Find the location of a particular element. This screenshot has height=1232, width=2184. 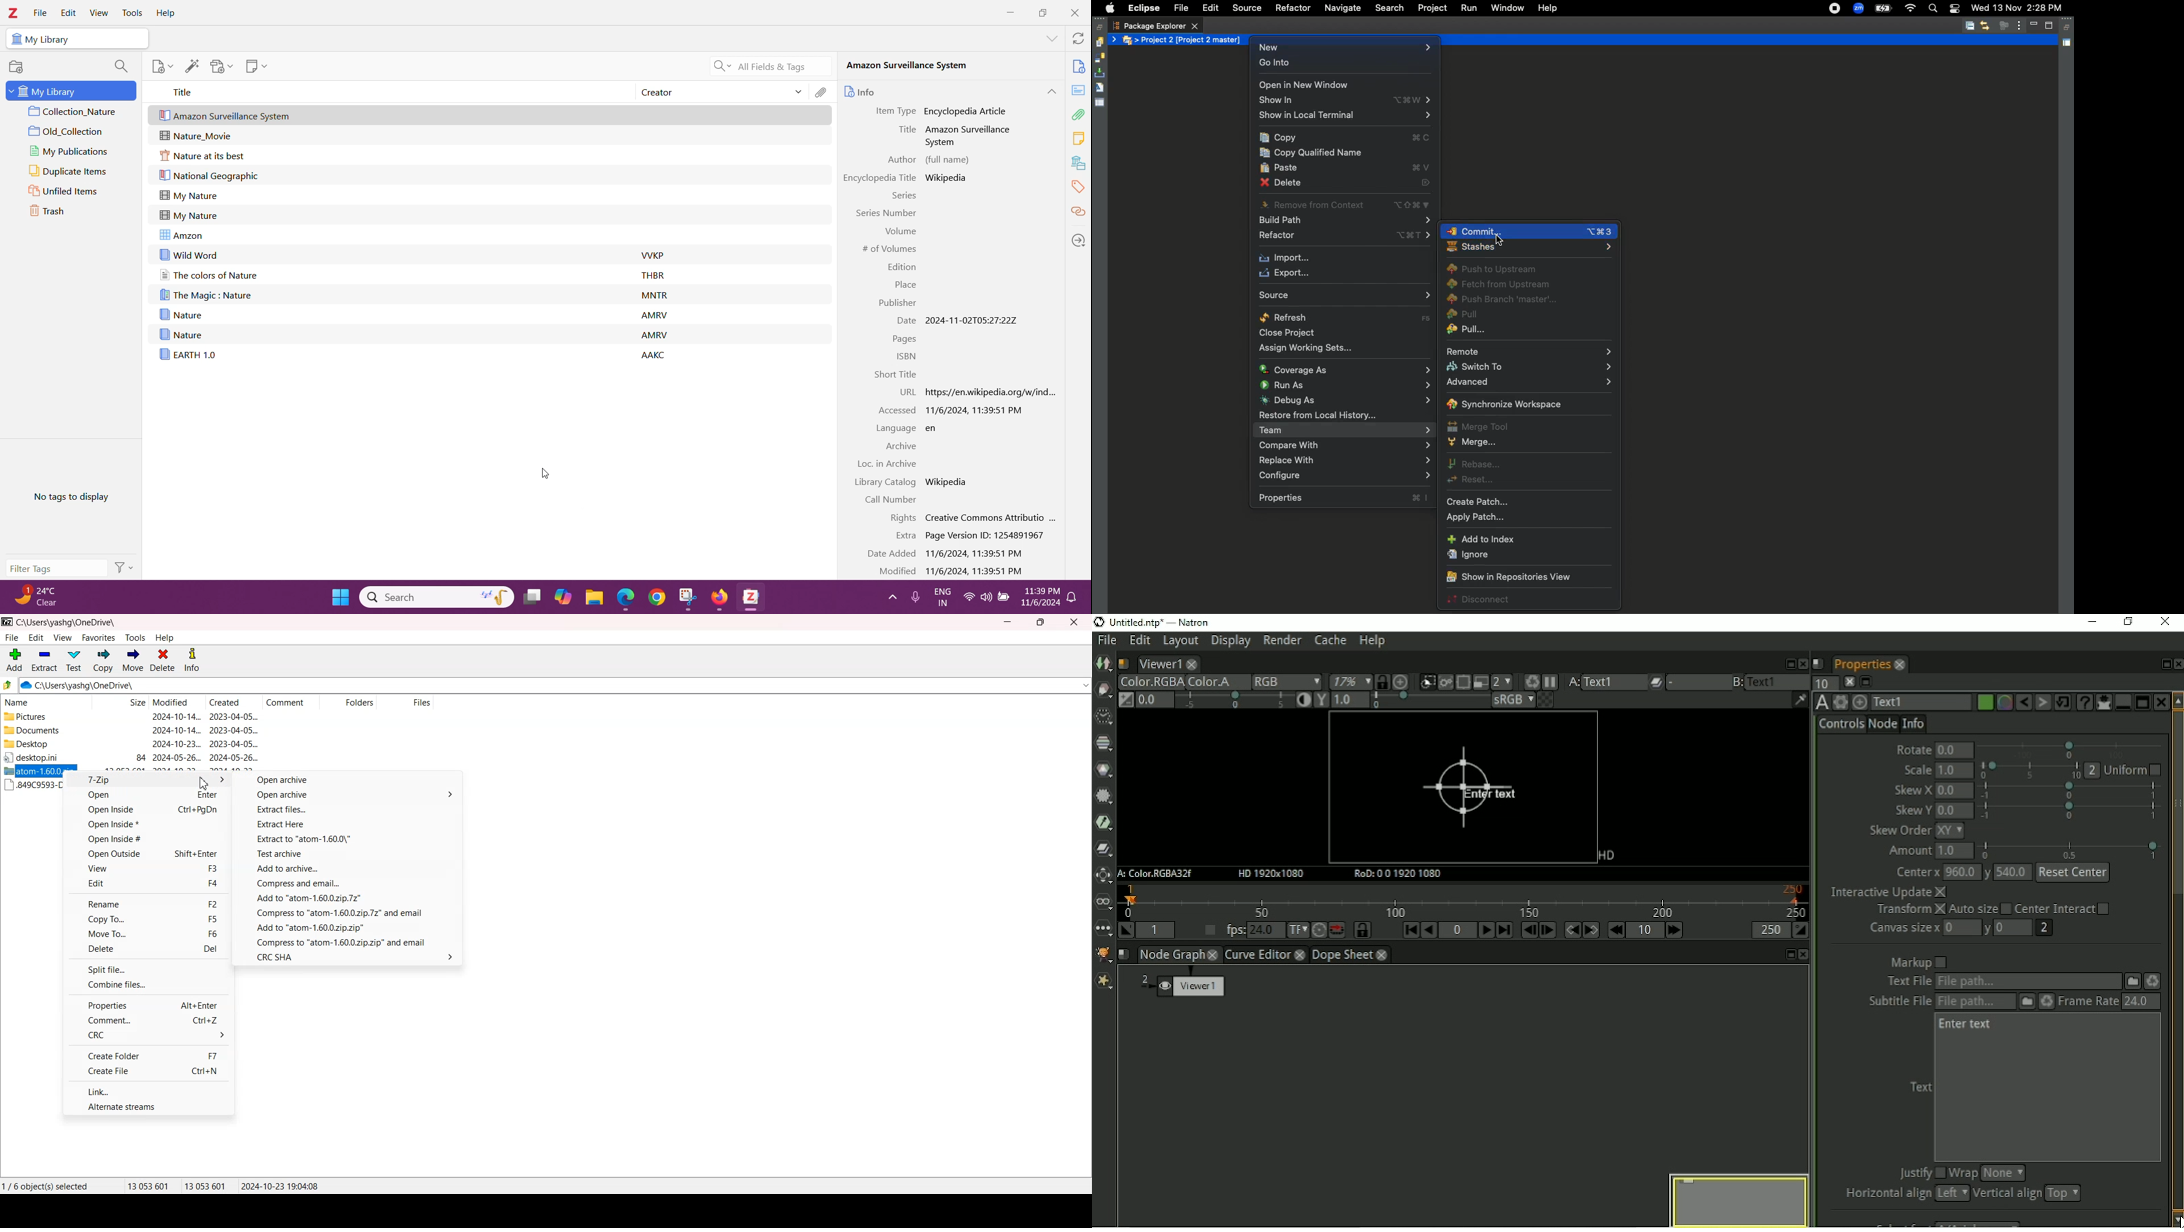

Properties is located at coordinates (1344, 498).